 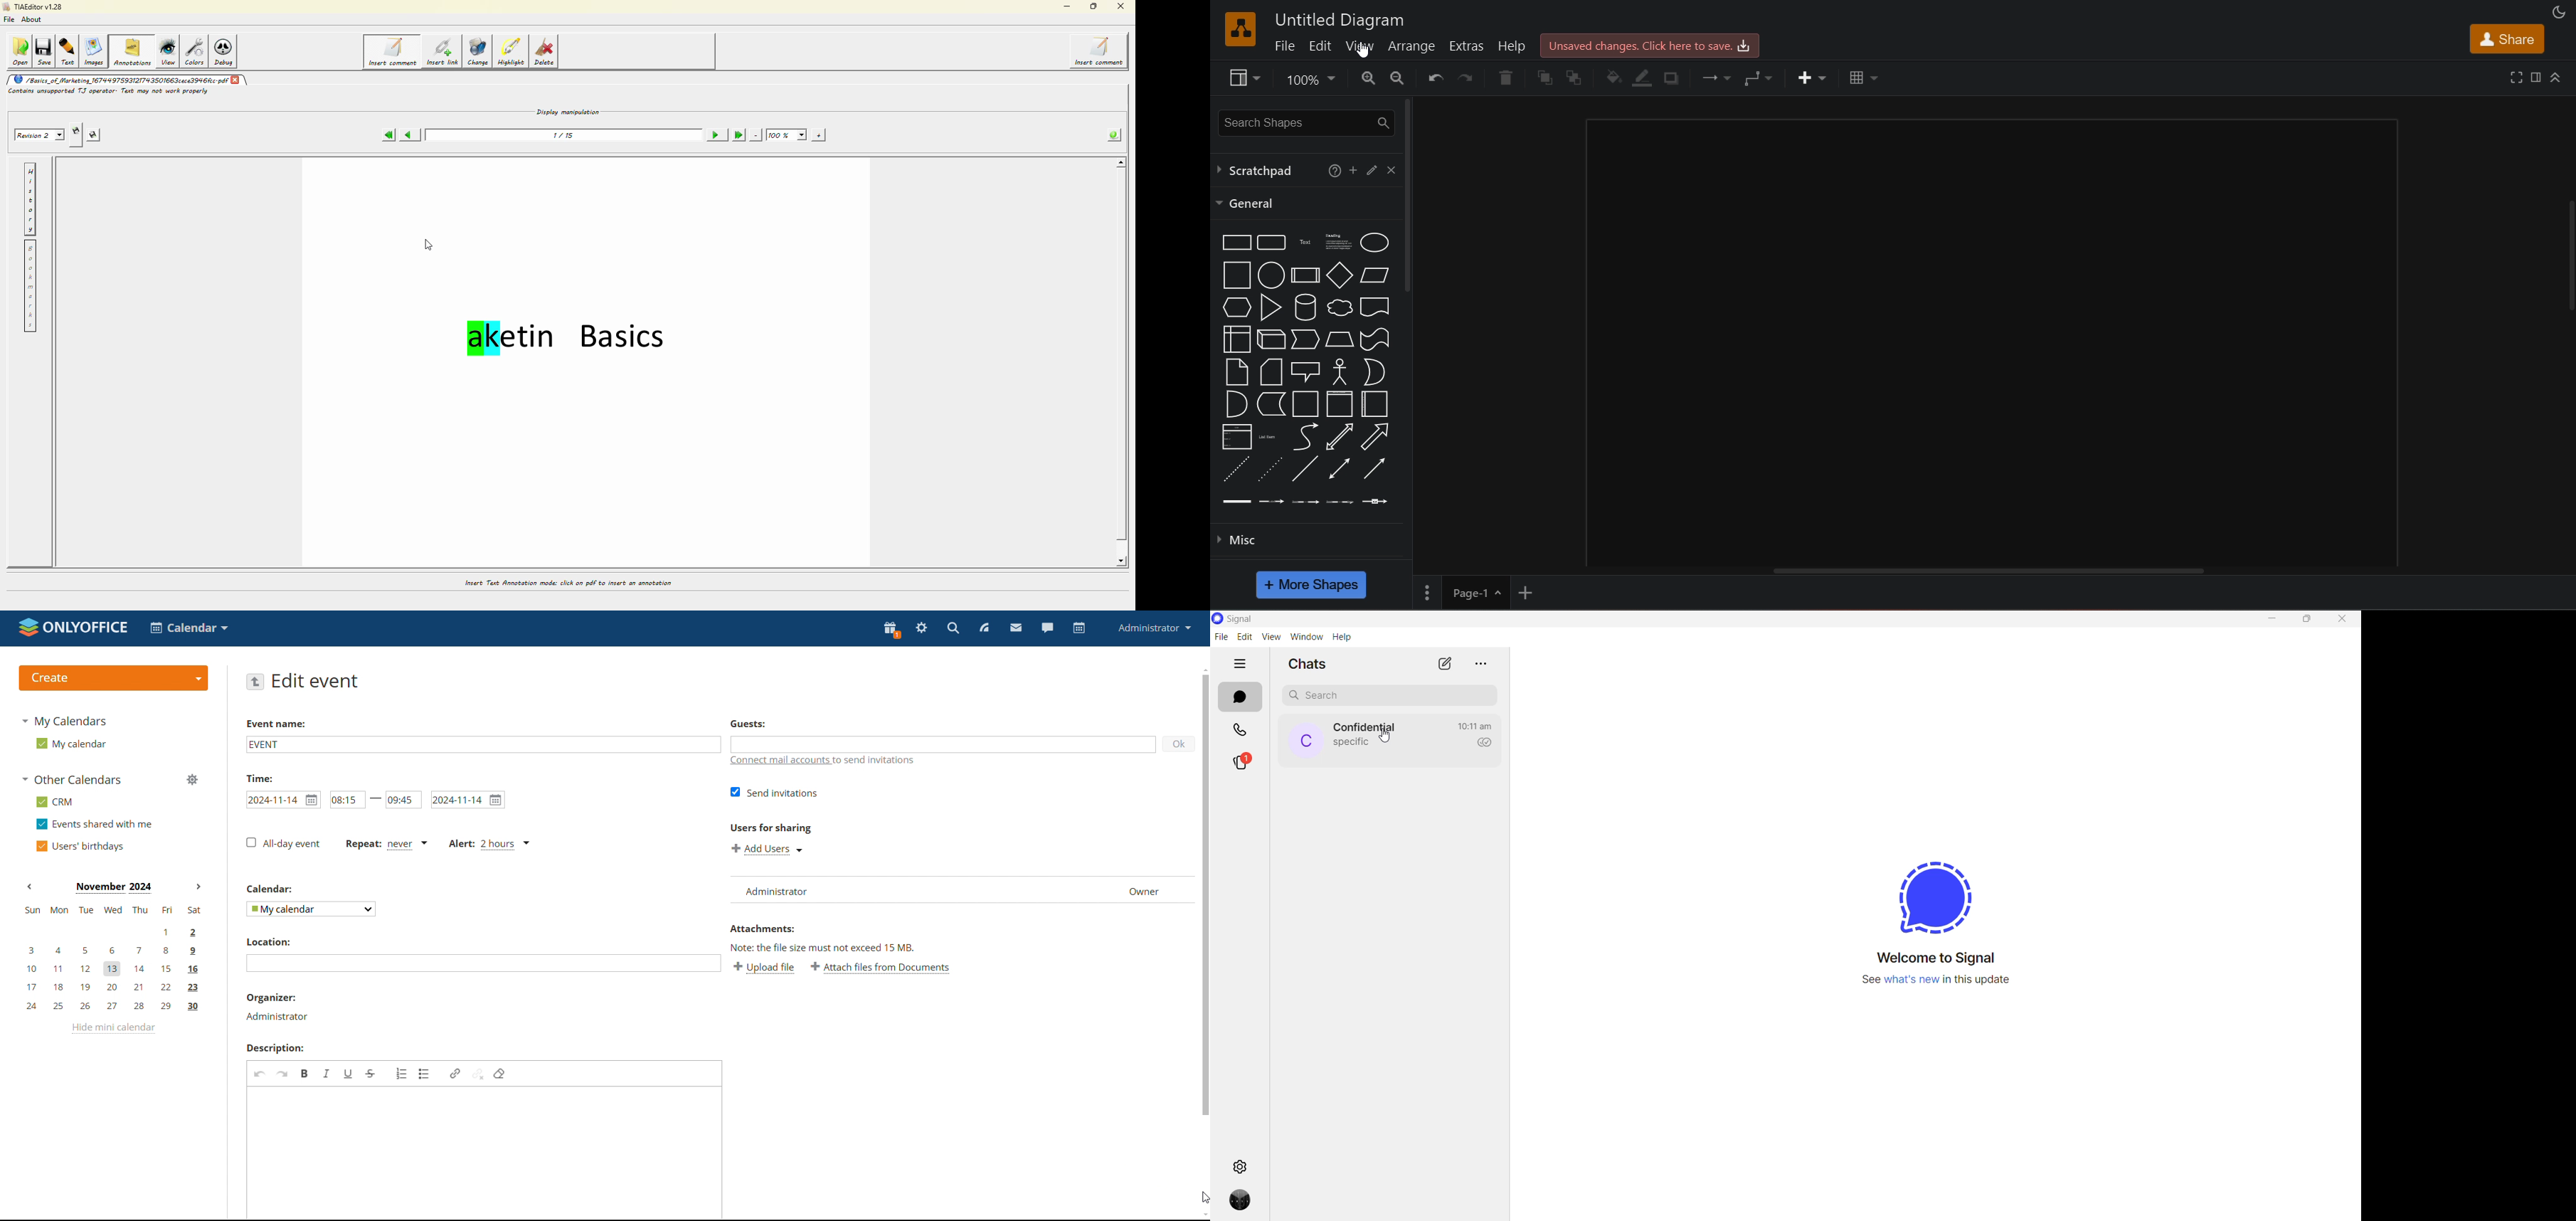 What do you see at coordinates (348, 801) in the screenshot?
I see `start time` at bounding box center [348, 801].